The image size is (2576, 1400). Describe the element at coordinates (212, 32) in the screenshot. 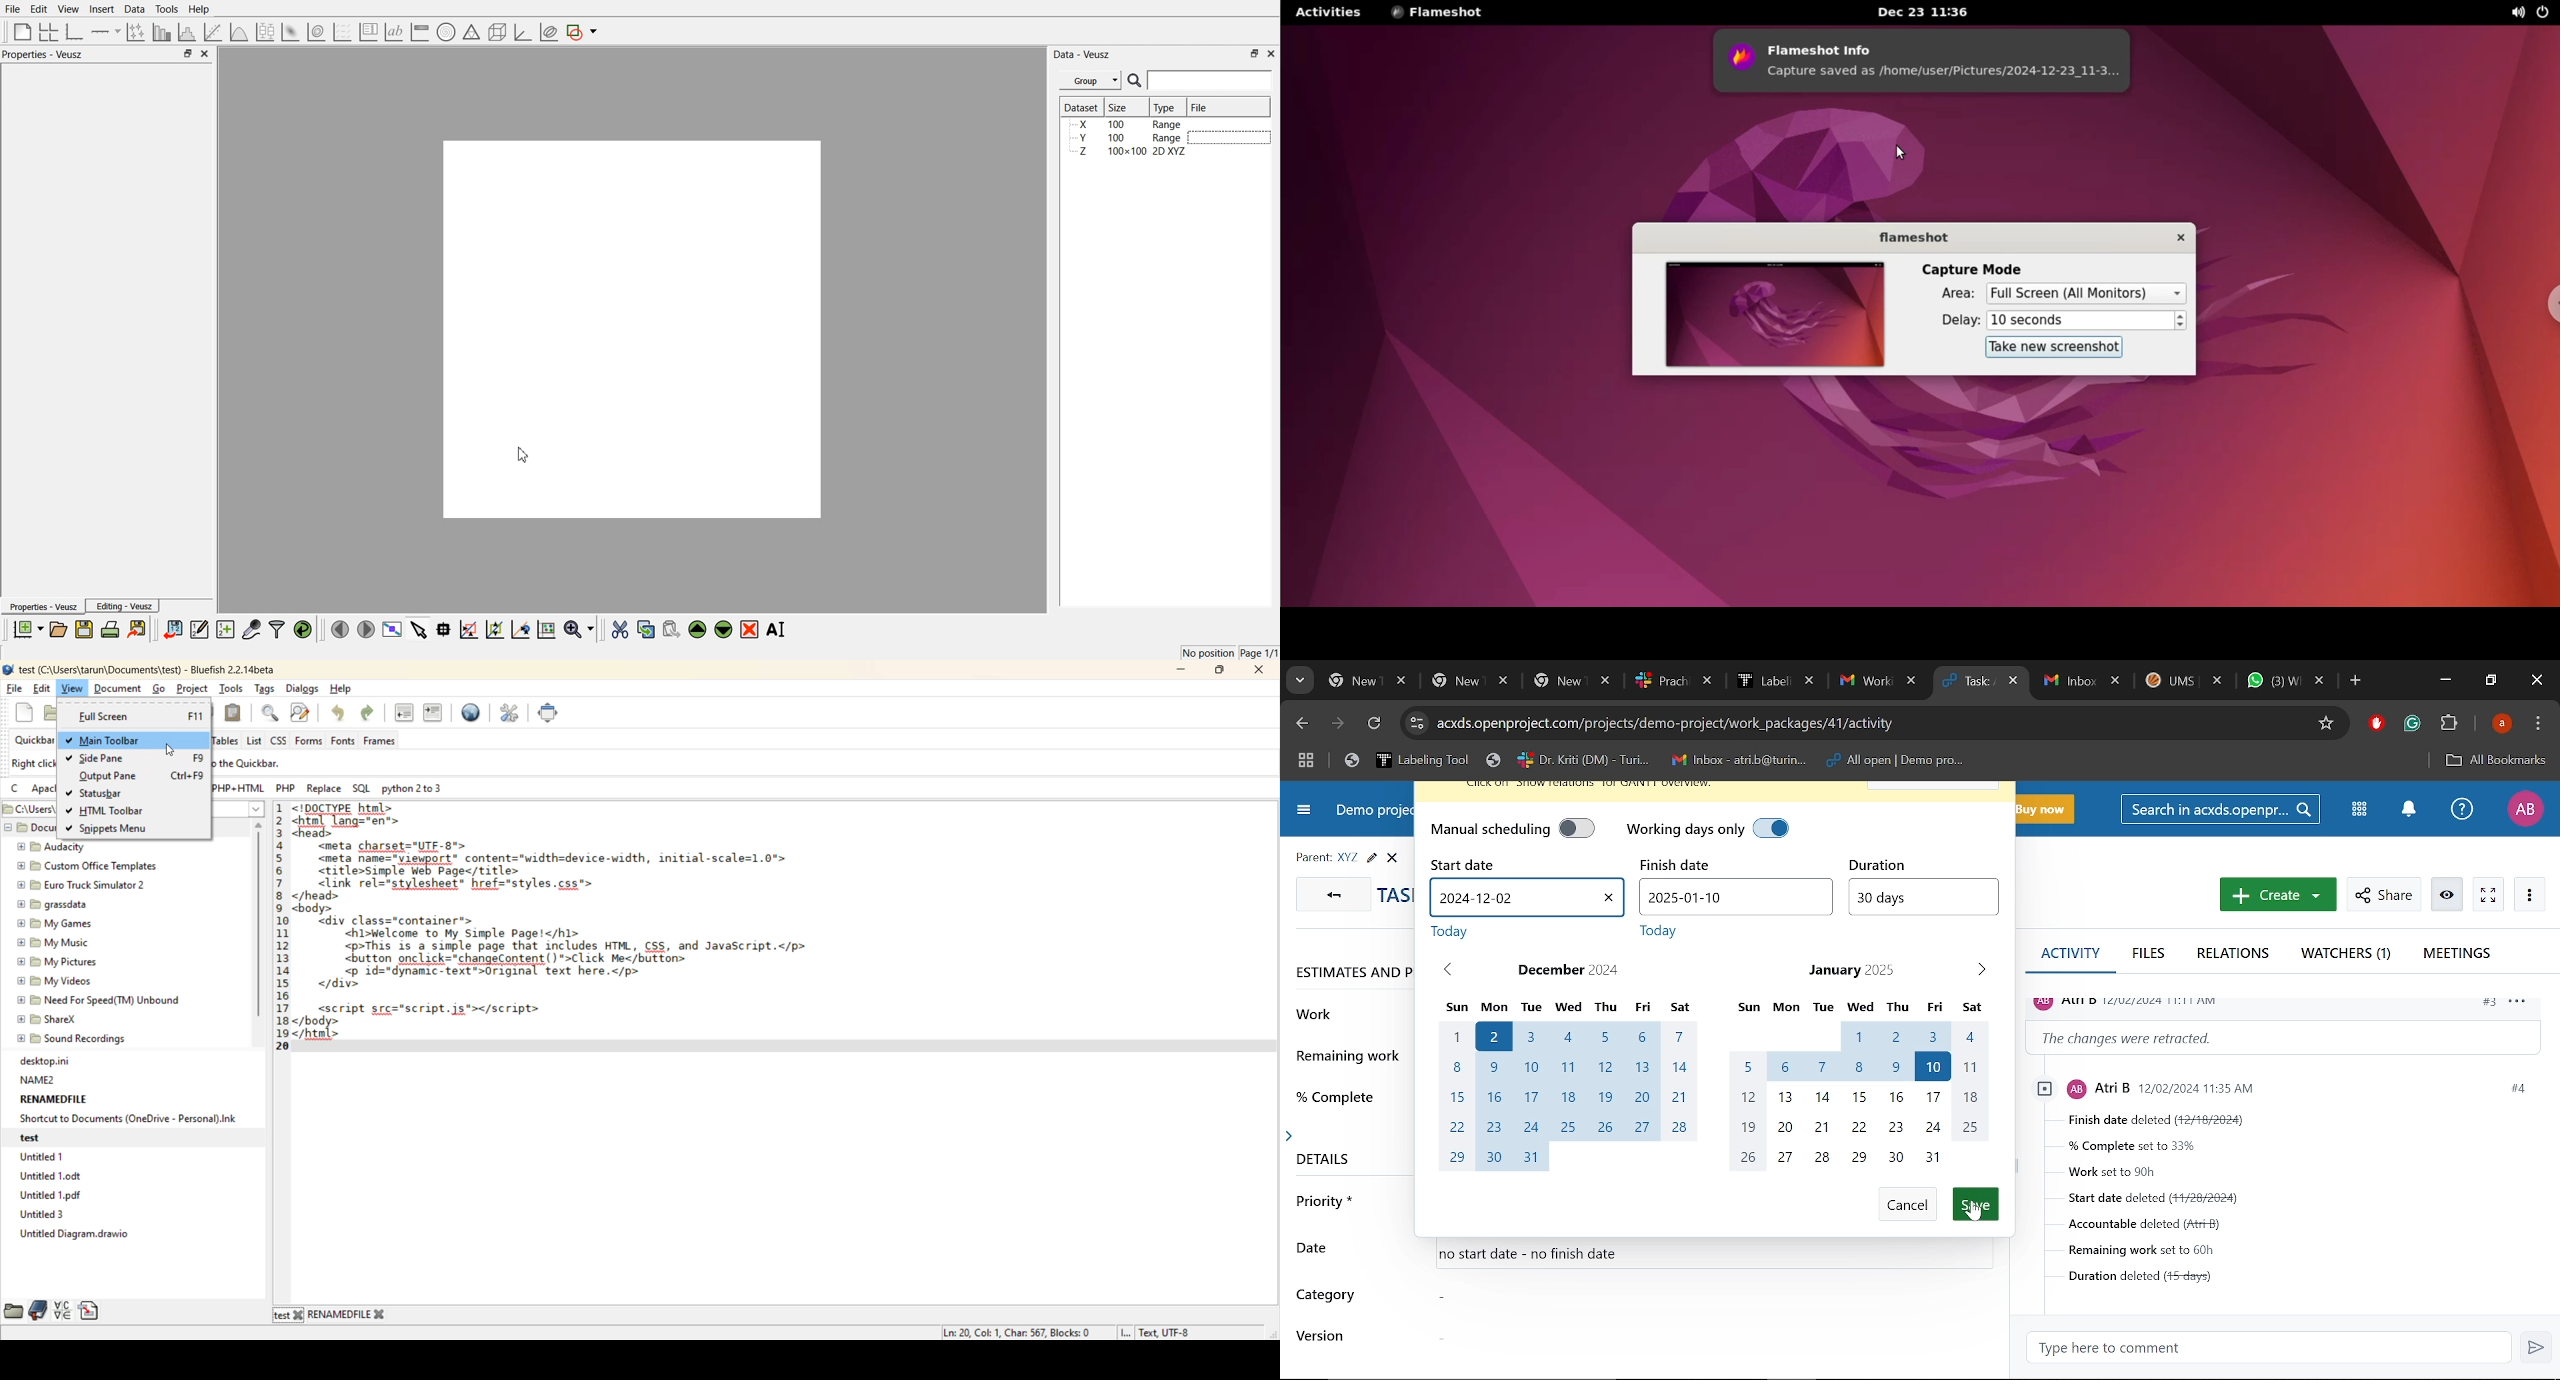

I see `Fit a function of data` at that location.